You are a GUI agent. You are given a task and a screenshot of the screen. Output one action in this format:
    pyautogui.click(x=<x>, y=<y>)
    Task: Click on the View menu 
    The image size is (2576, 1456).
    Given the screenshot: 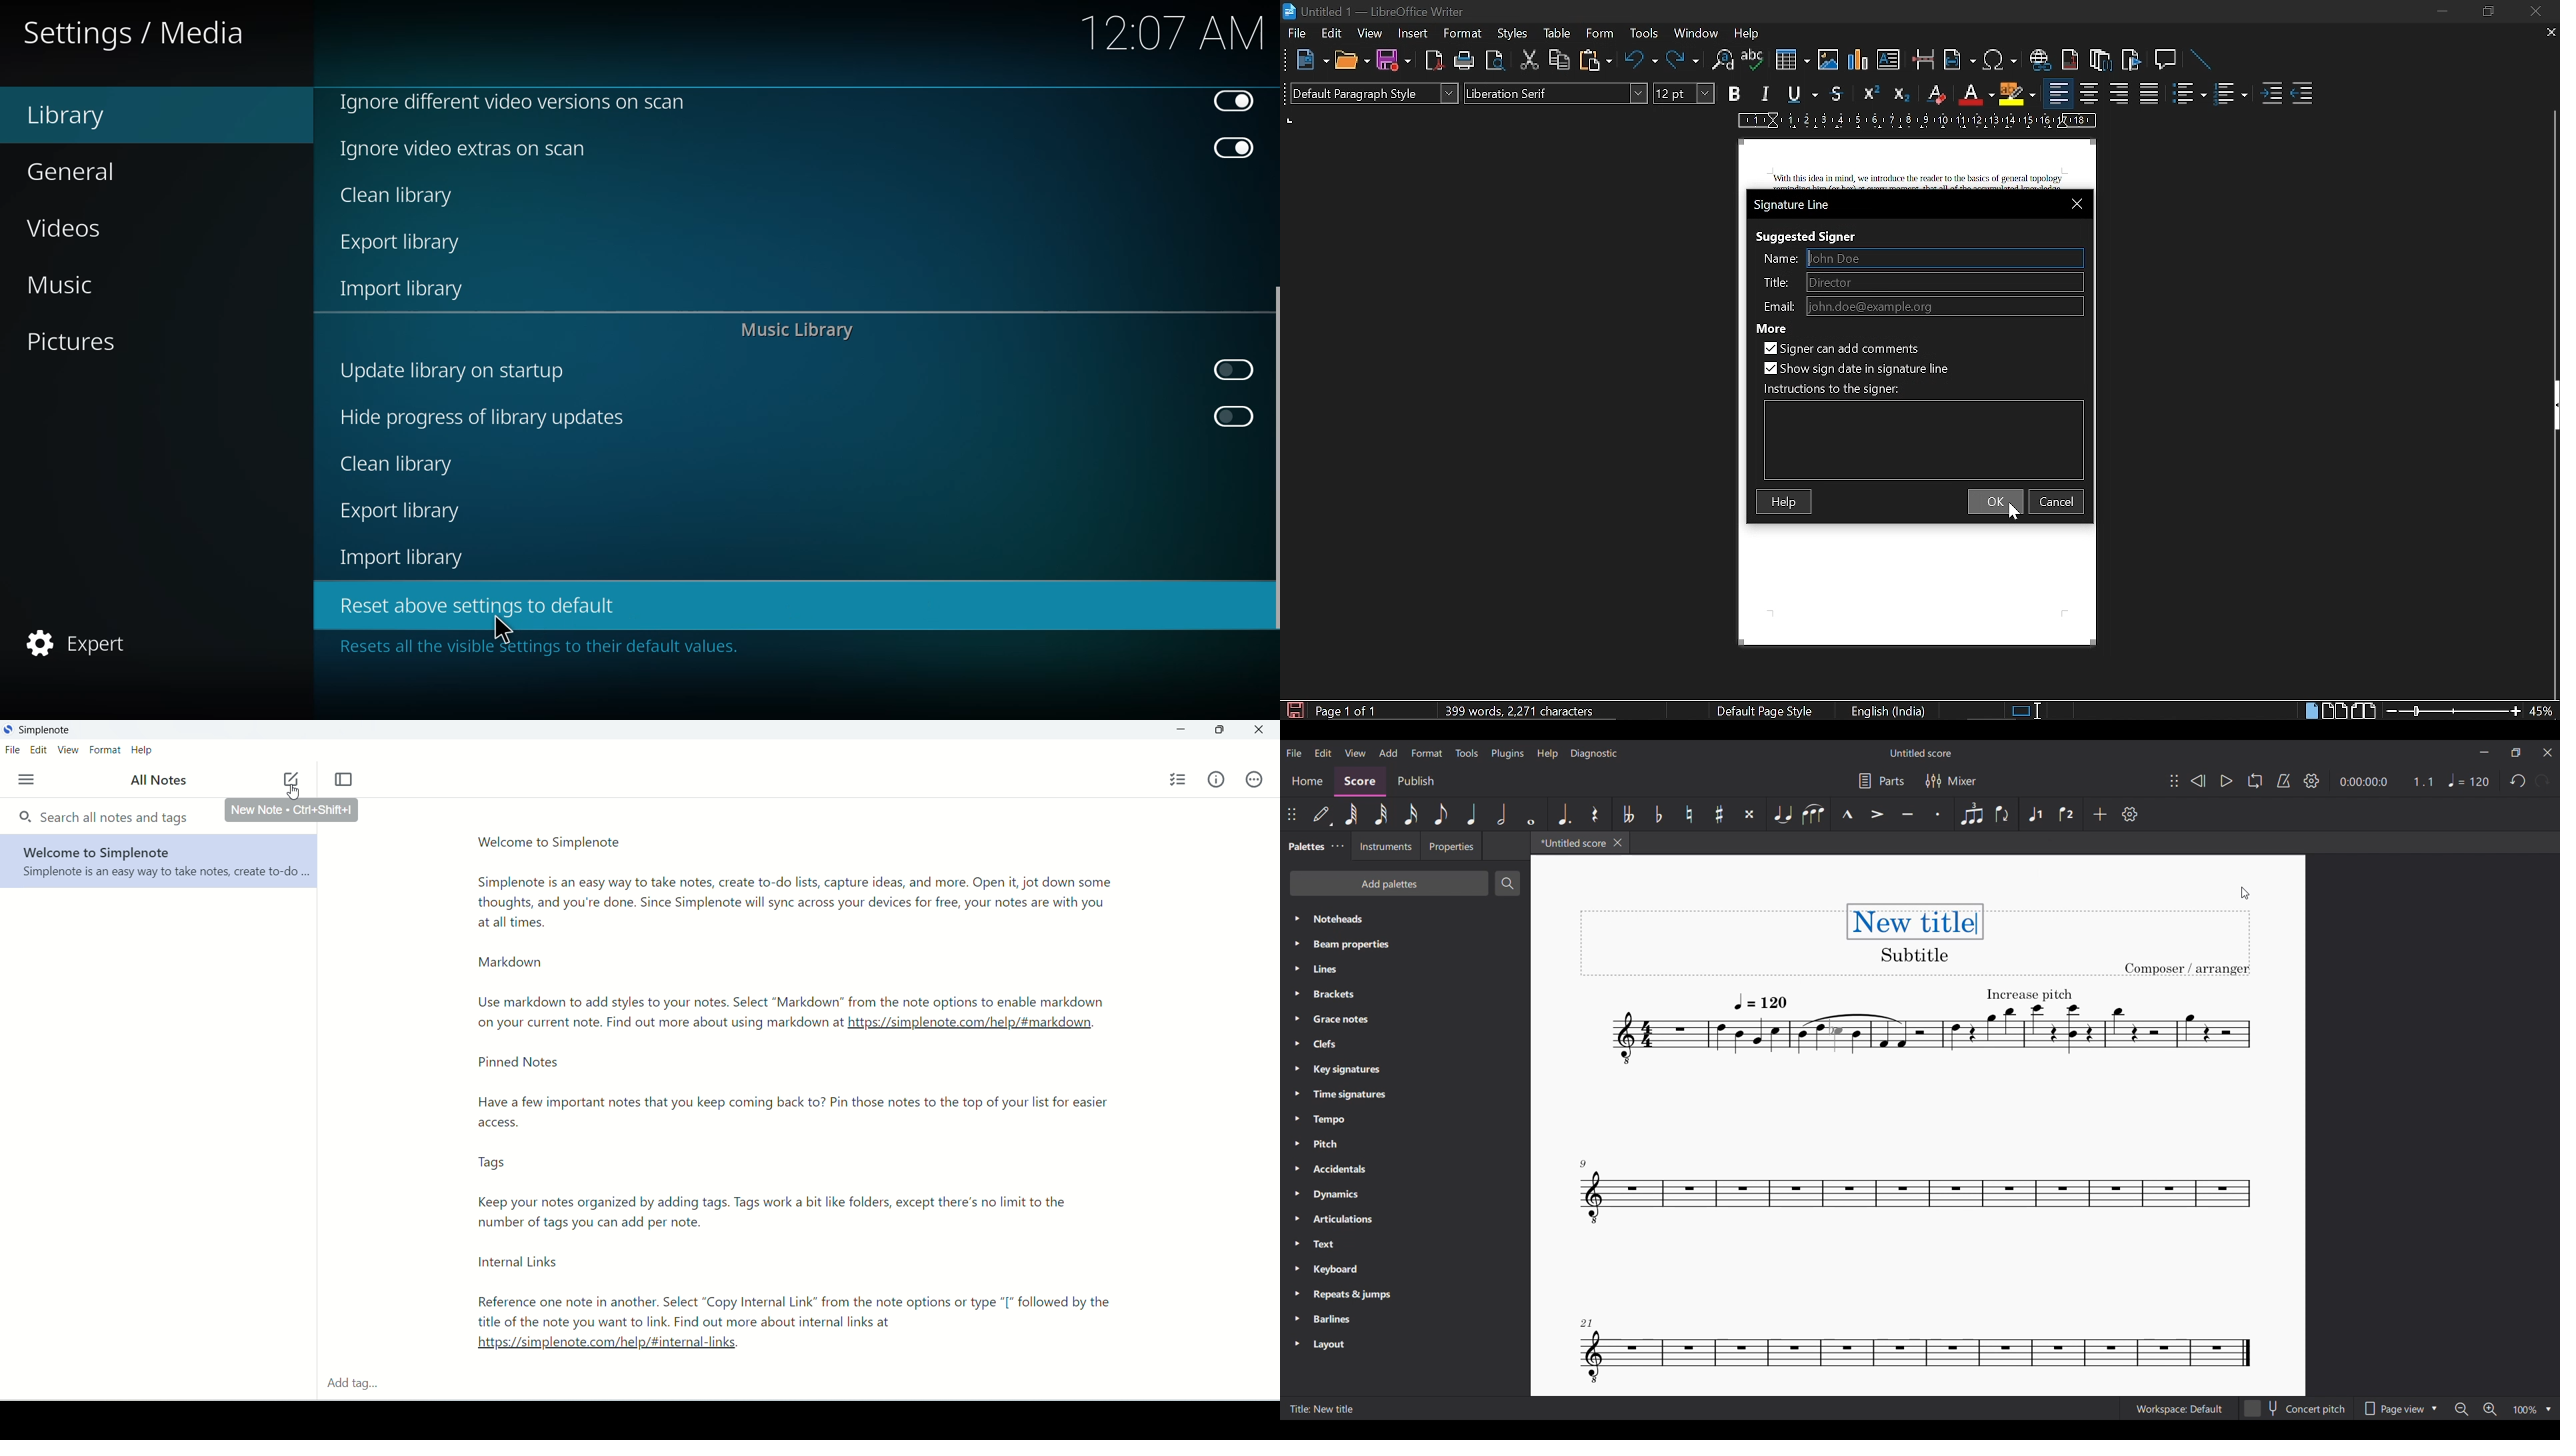 What is the action you would take?
    pyautogui.click(x=1355, y=753)
    